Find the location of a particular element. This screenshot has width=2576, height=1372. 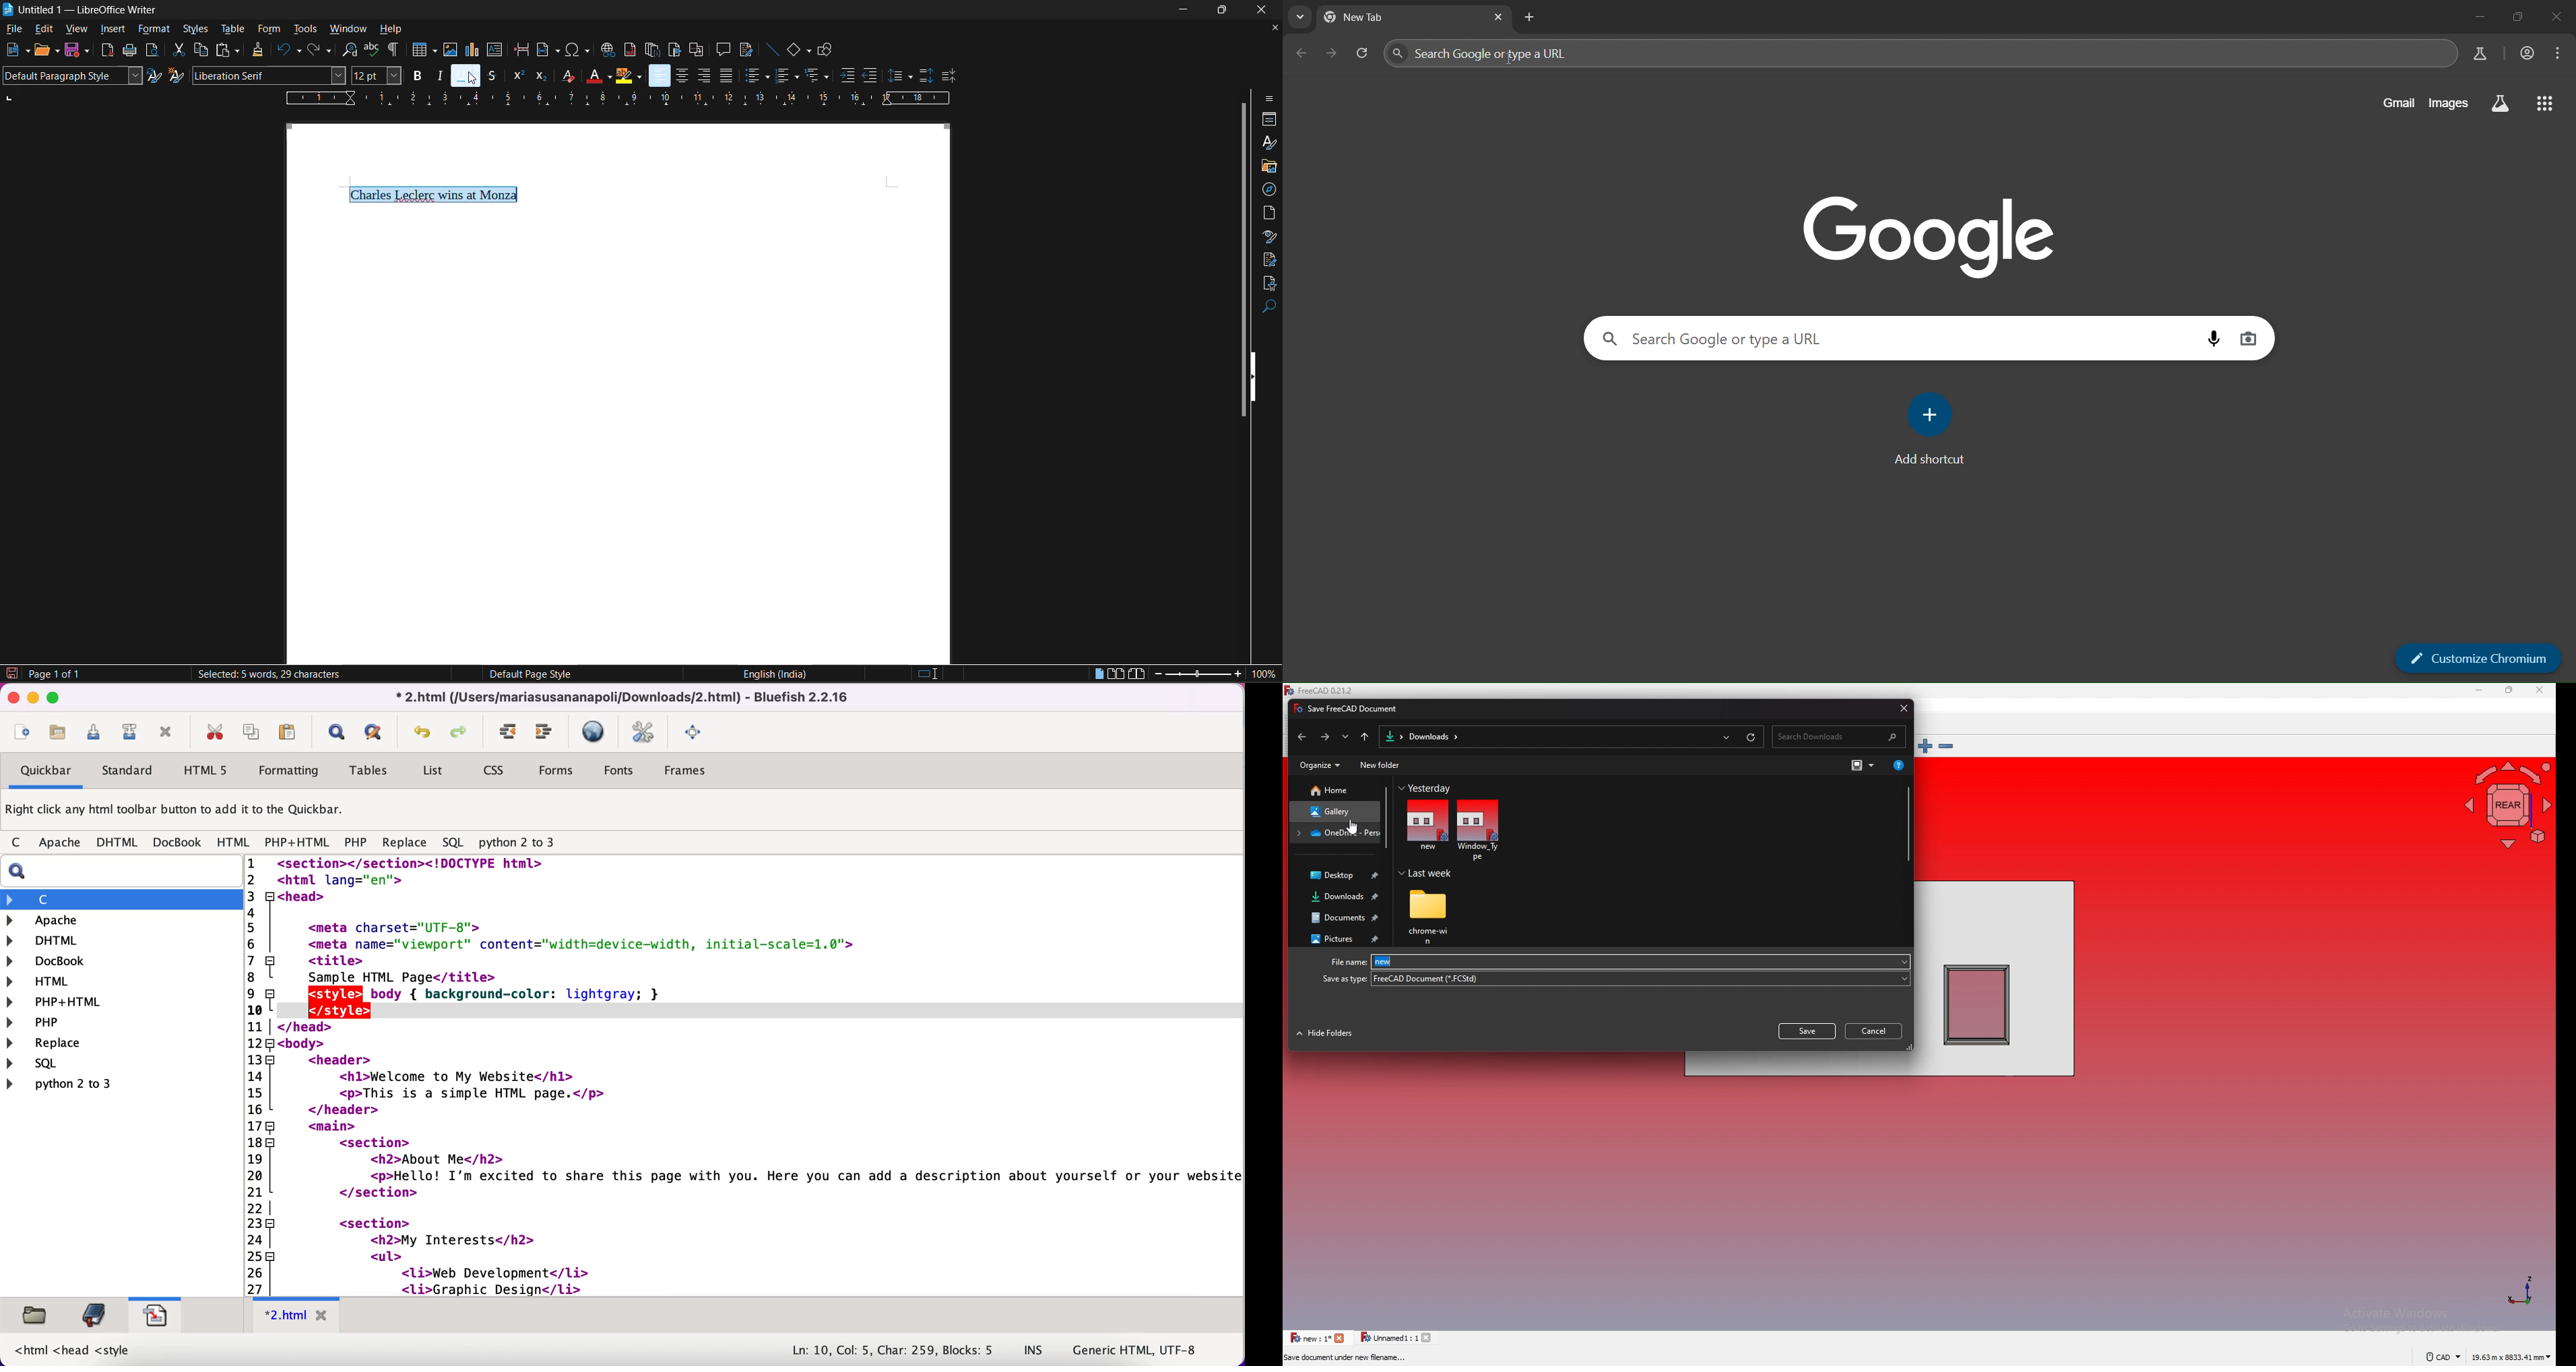

Ln: 10, Col: 5, Char: 259, Blocks: 5 is located at coordinates (894, 1351).